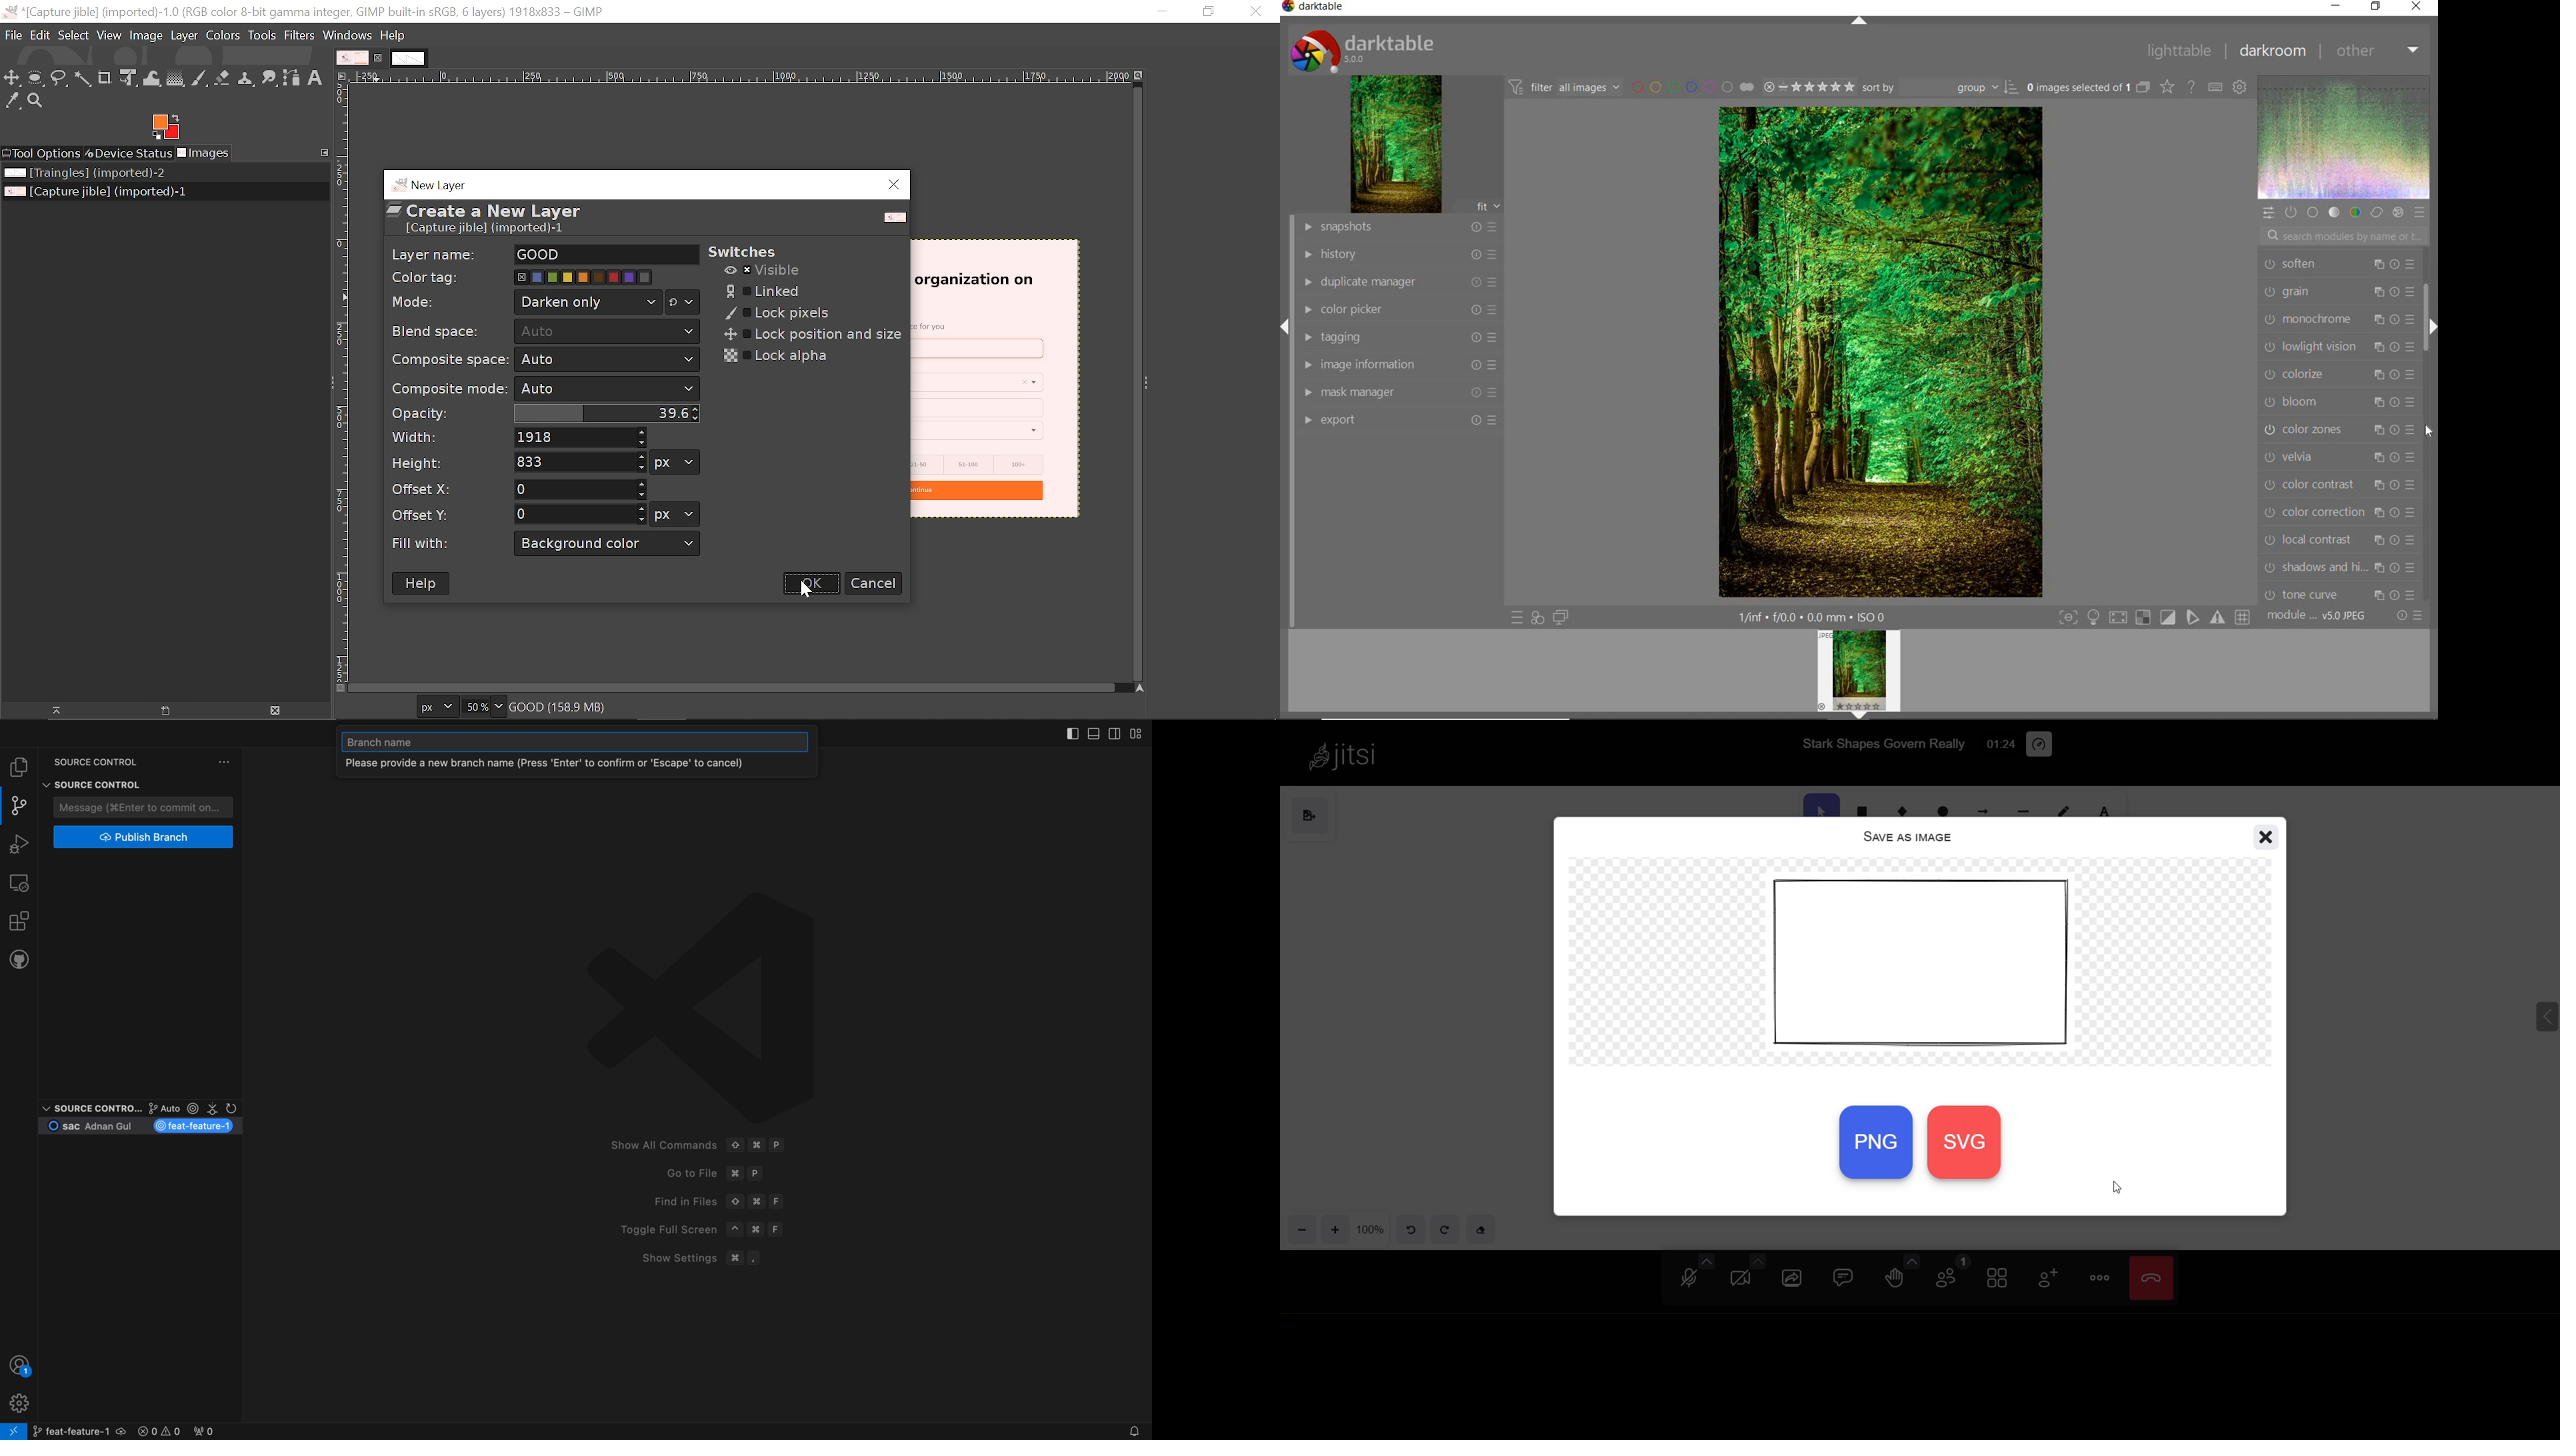 The height and width of the screenshot is (1456, 2576). Describe the element at coordinates (895, 185) in the screenshot. I see `Close` at that location.